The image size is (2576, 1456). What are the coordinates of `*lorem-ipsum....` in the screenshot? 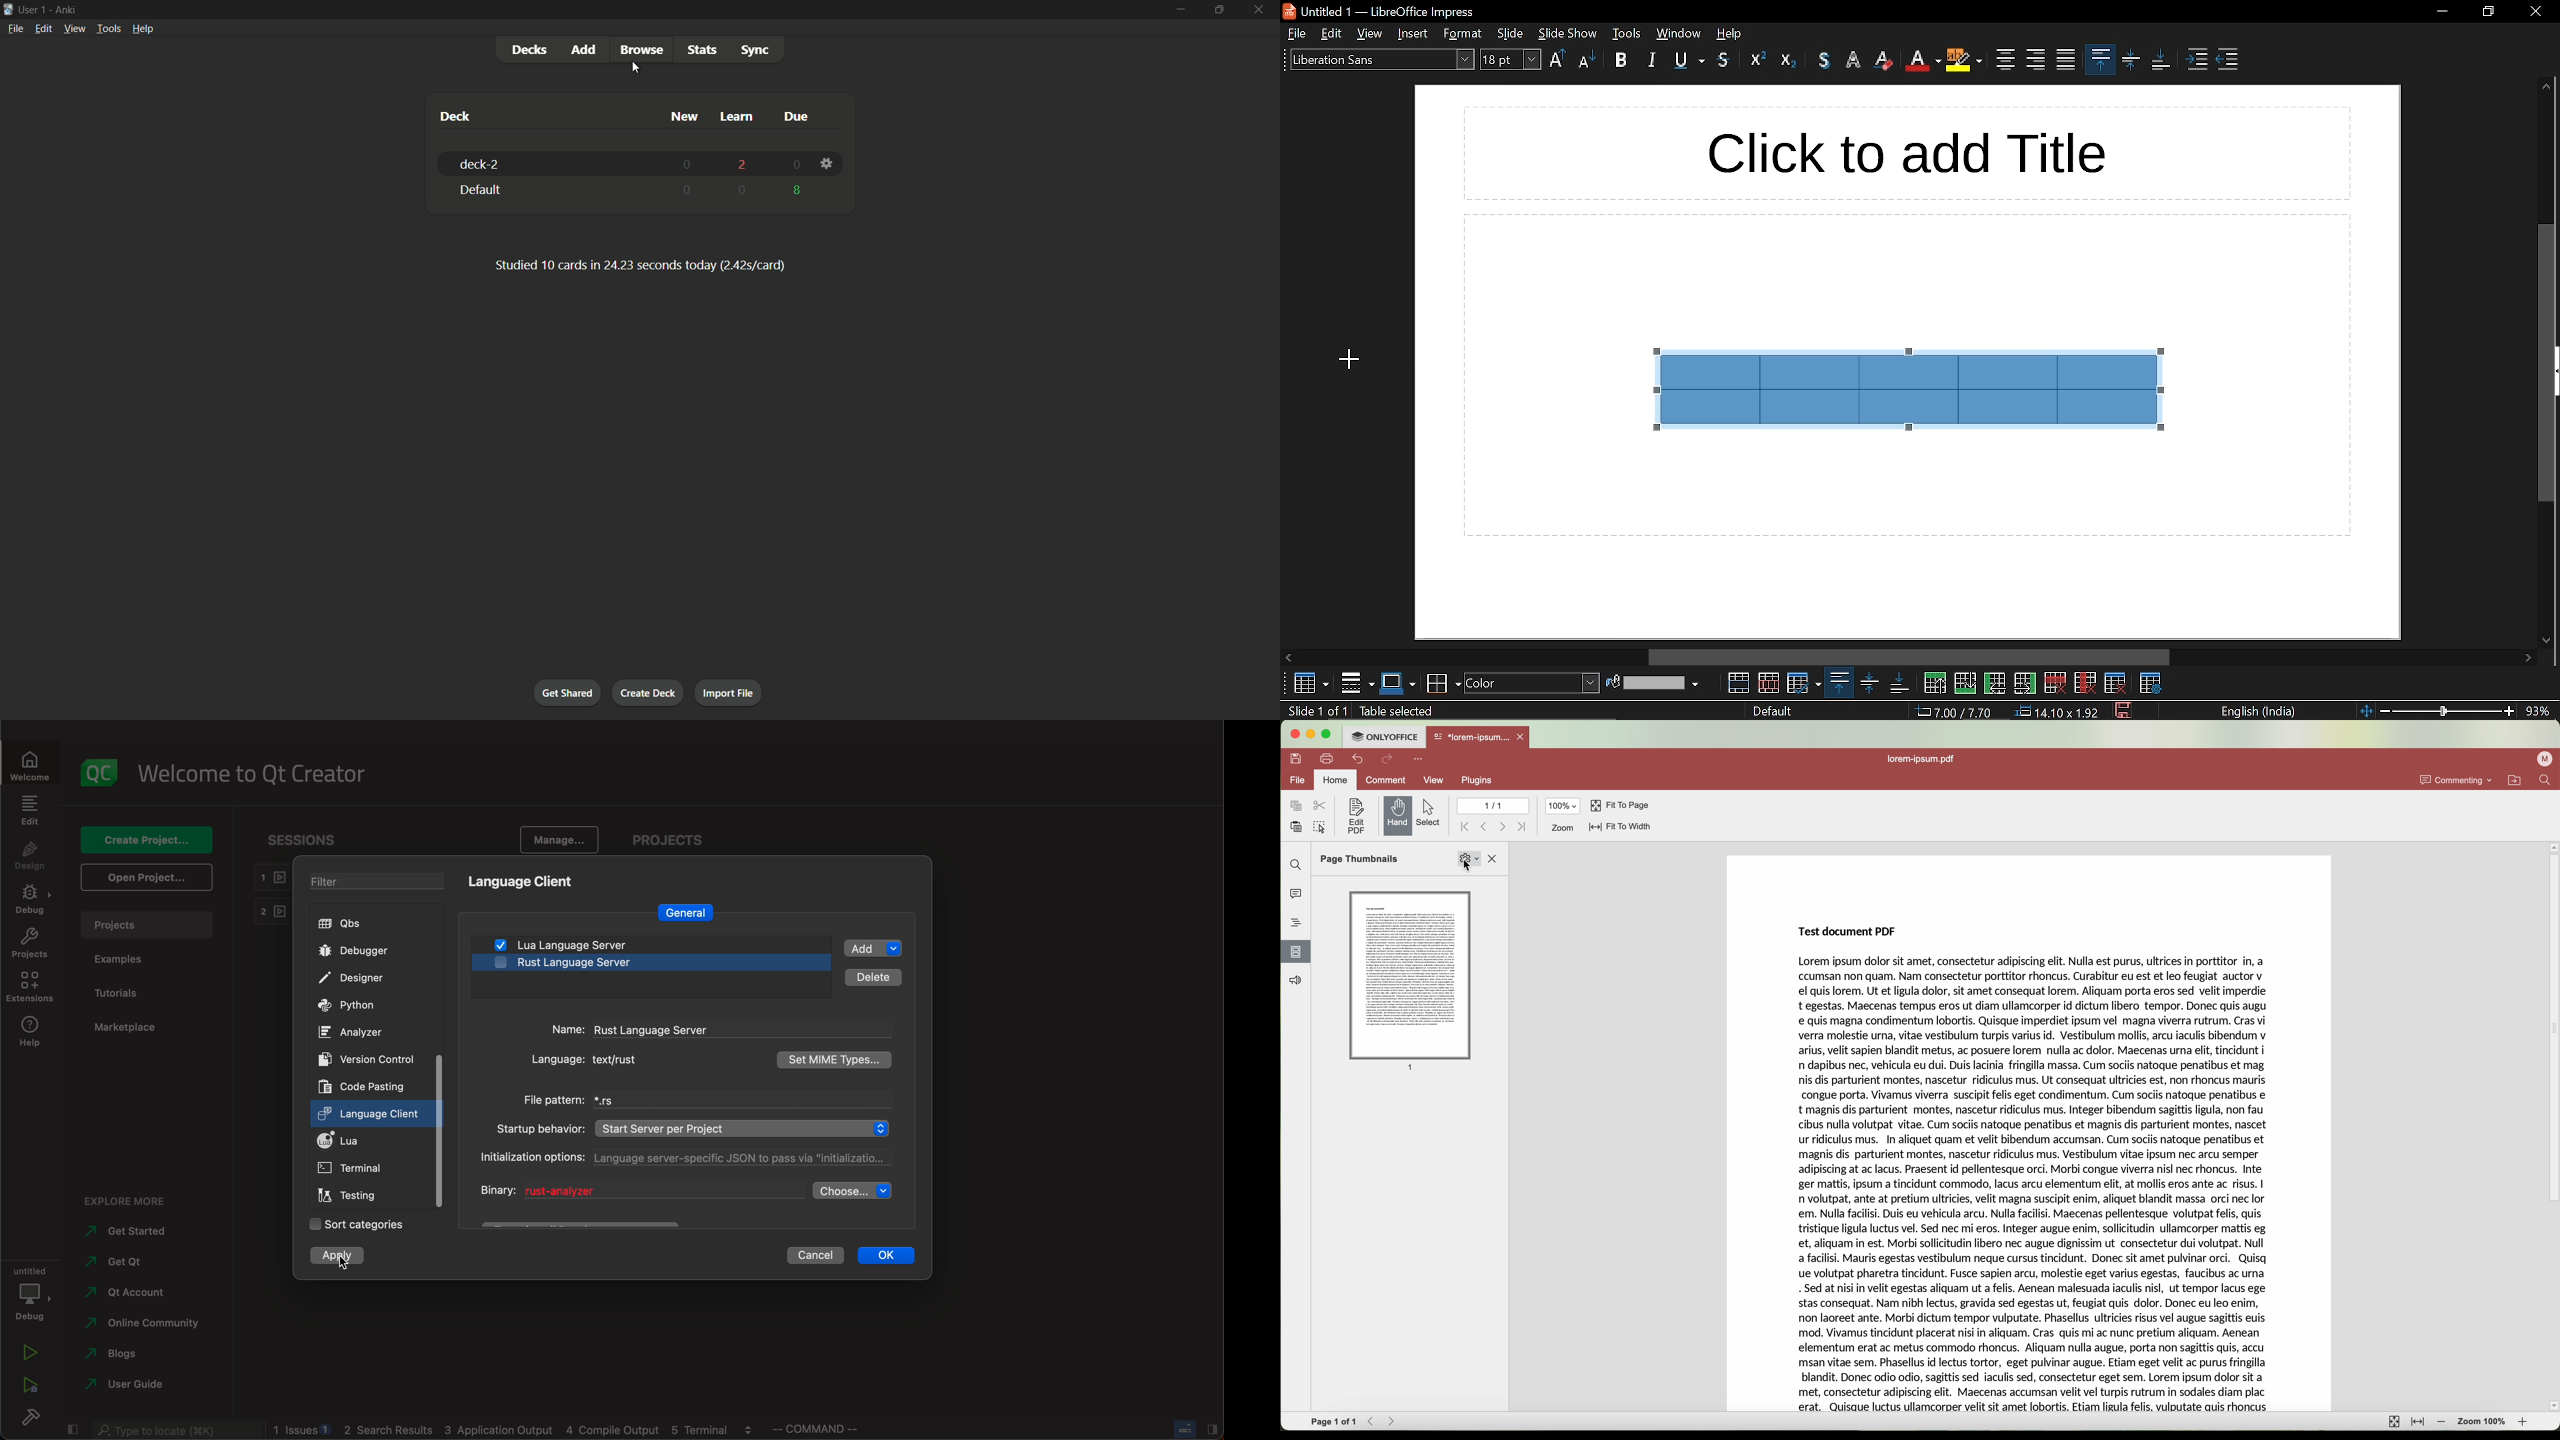 It's located at (1472, 736).